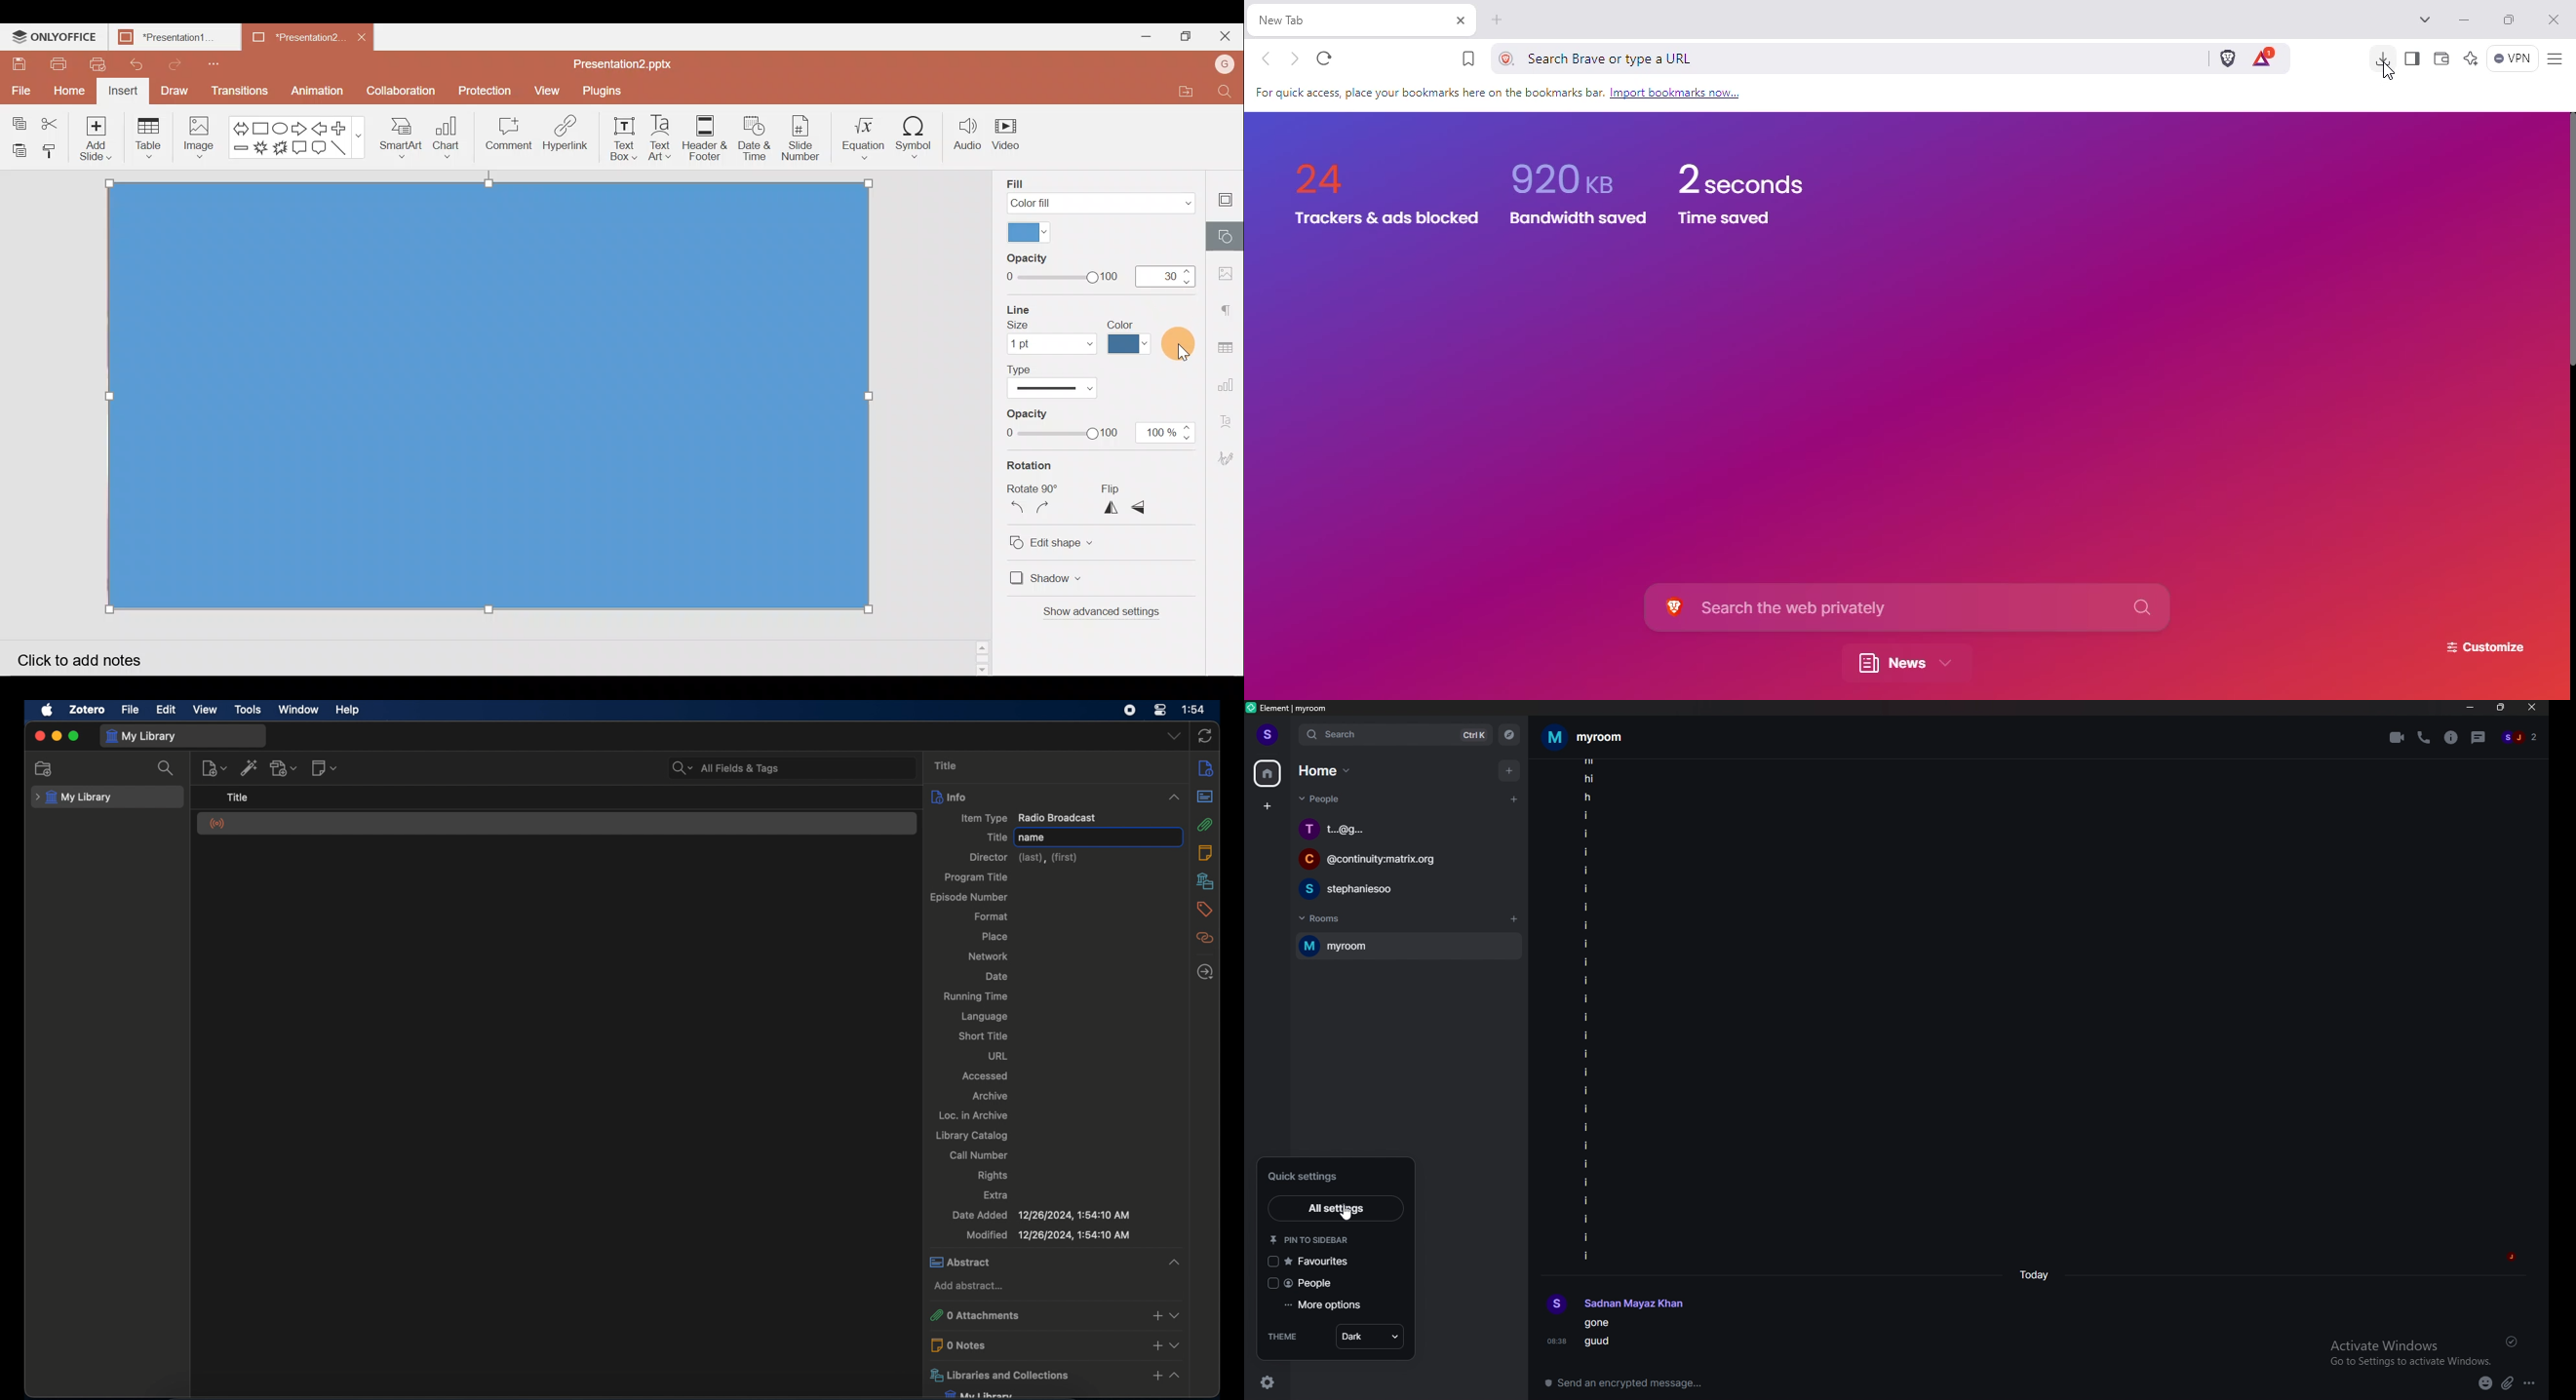 This screenshot has width=2576, height=1400. I want to click on Flip horizontally, so click(1112, 509).